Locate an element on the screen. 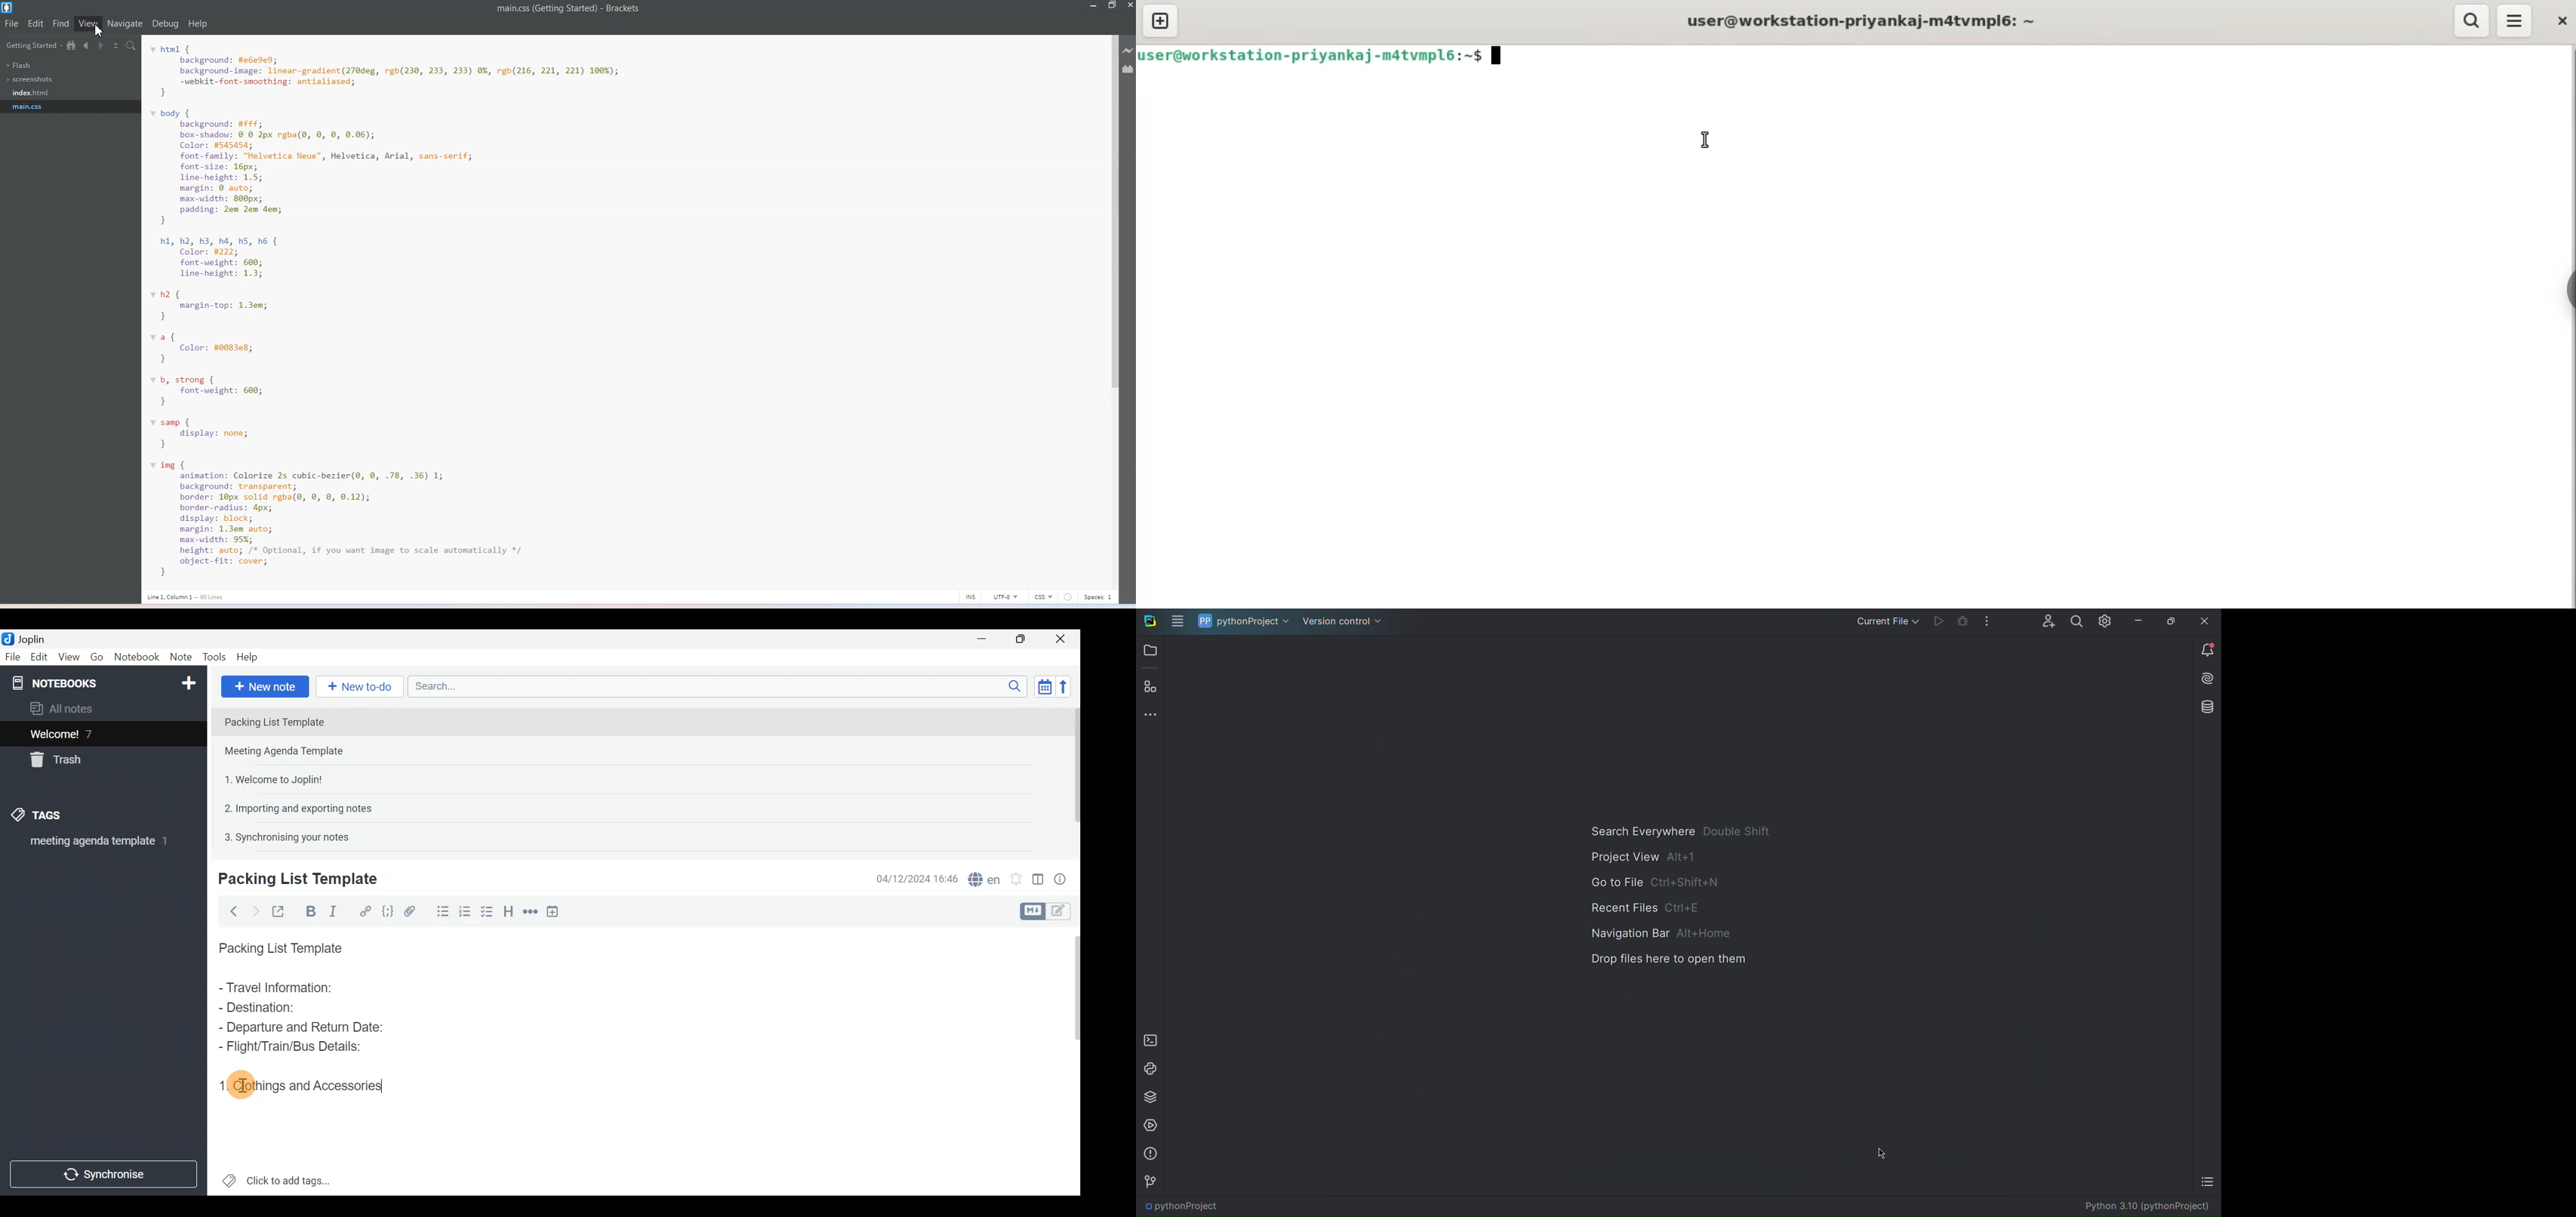  Note 4 is located at coordinates (292, 806).